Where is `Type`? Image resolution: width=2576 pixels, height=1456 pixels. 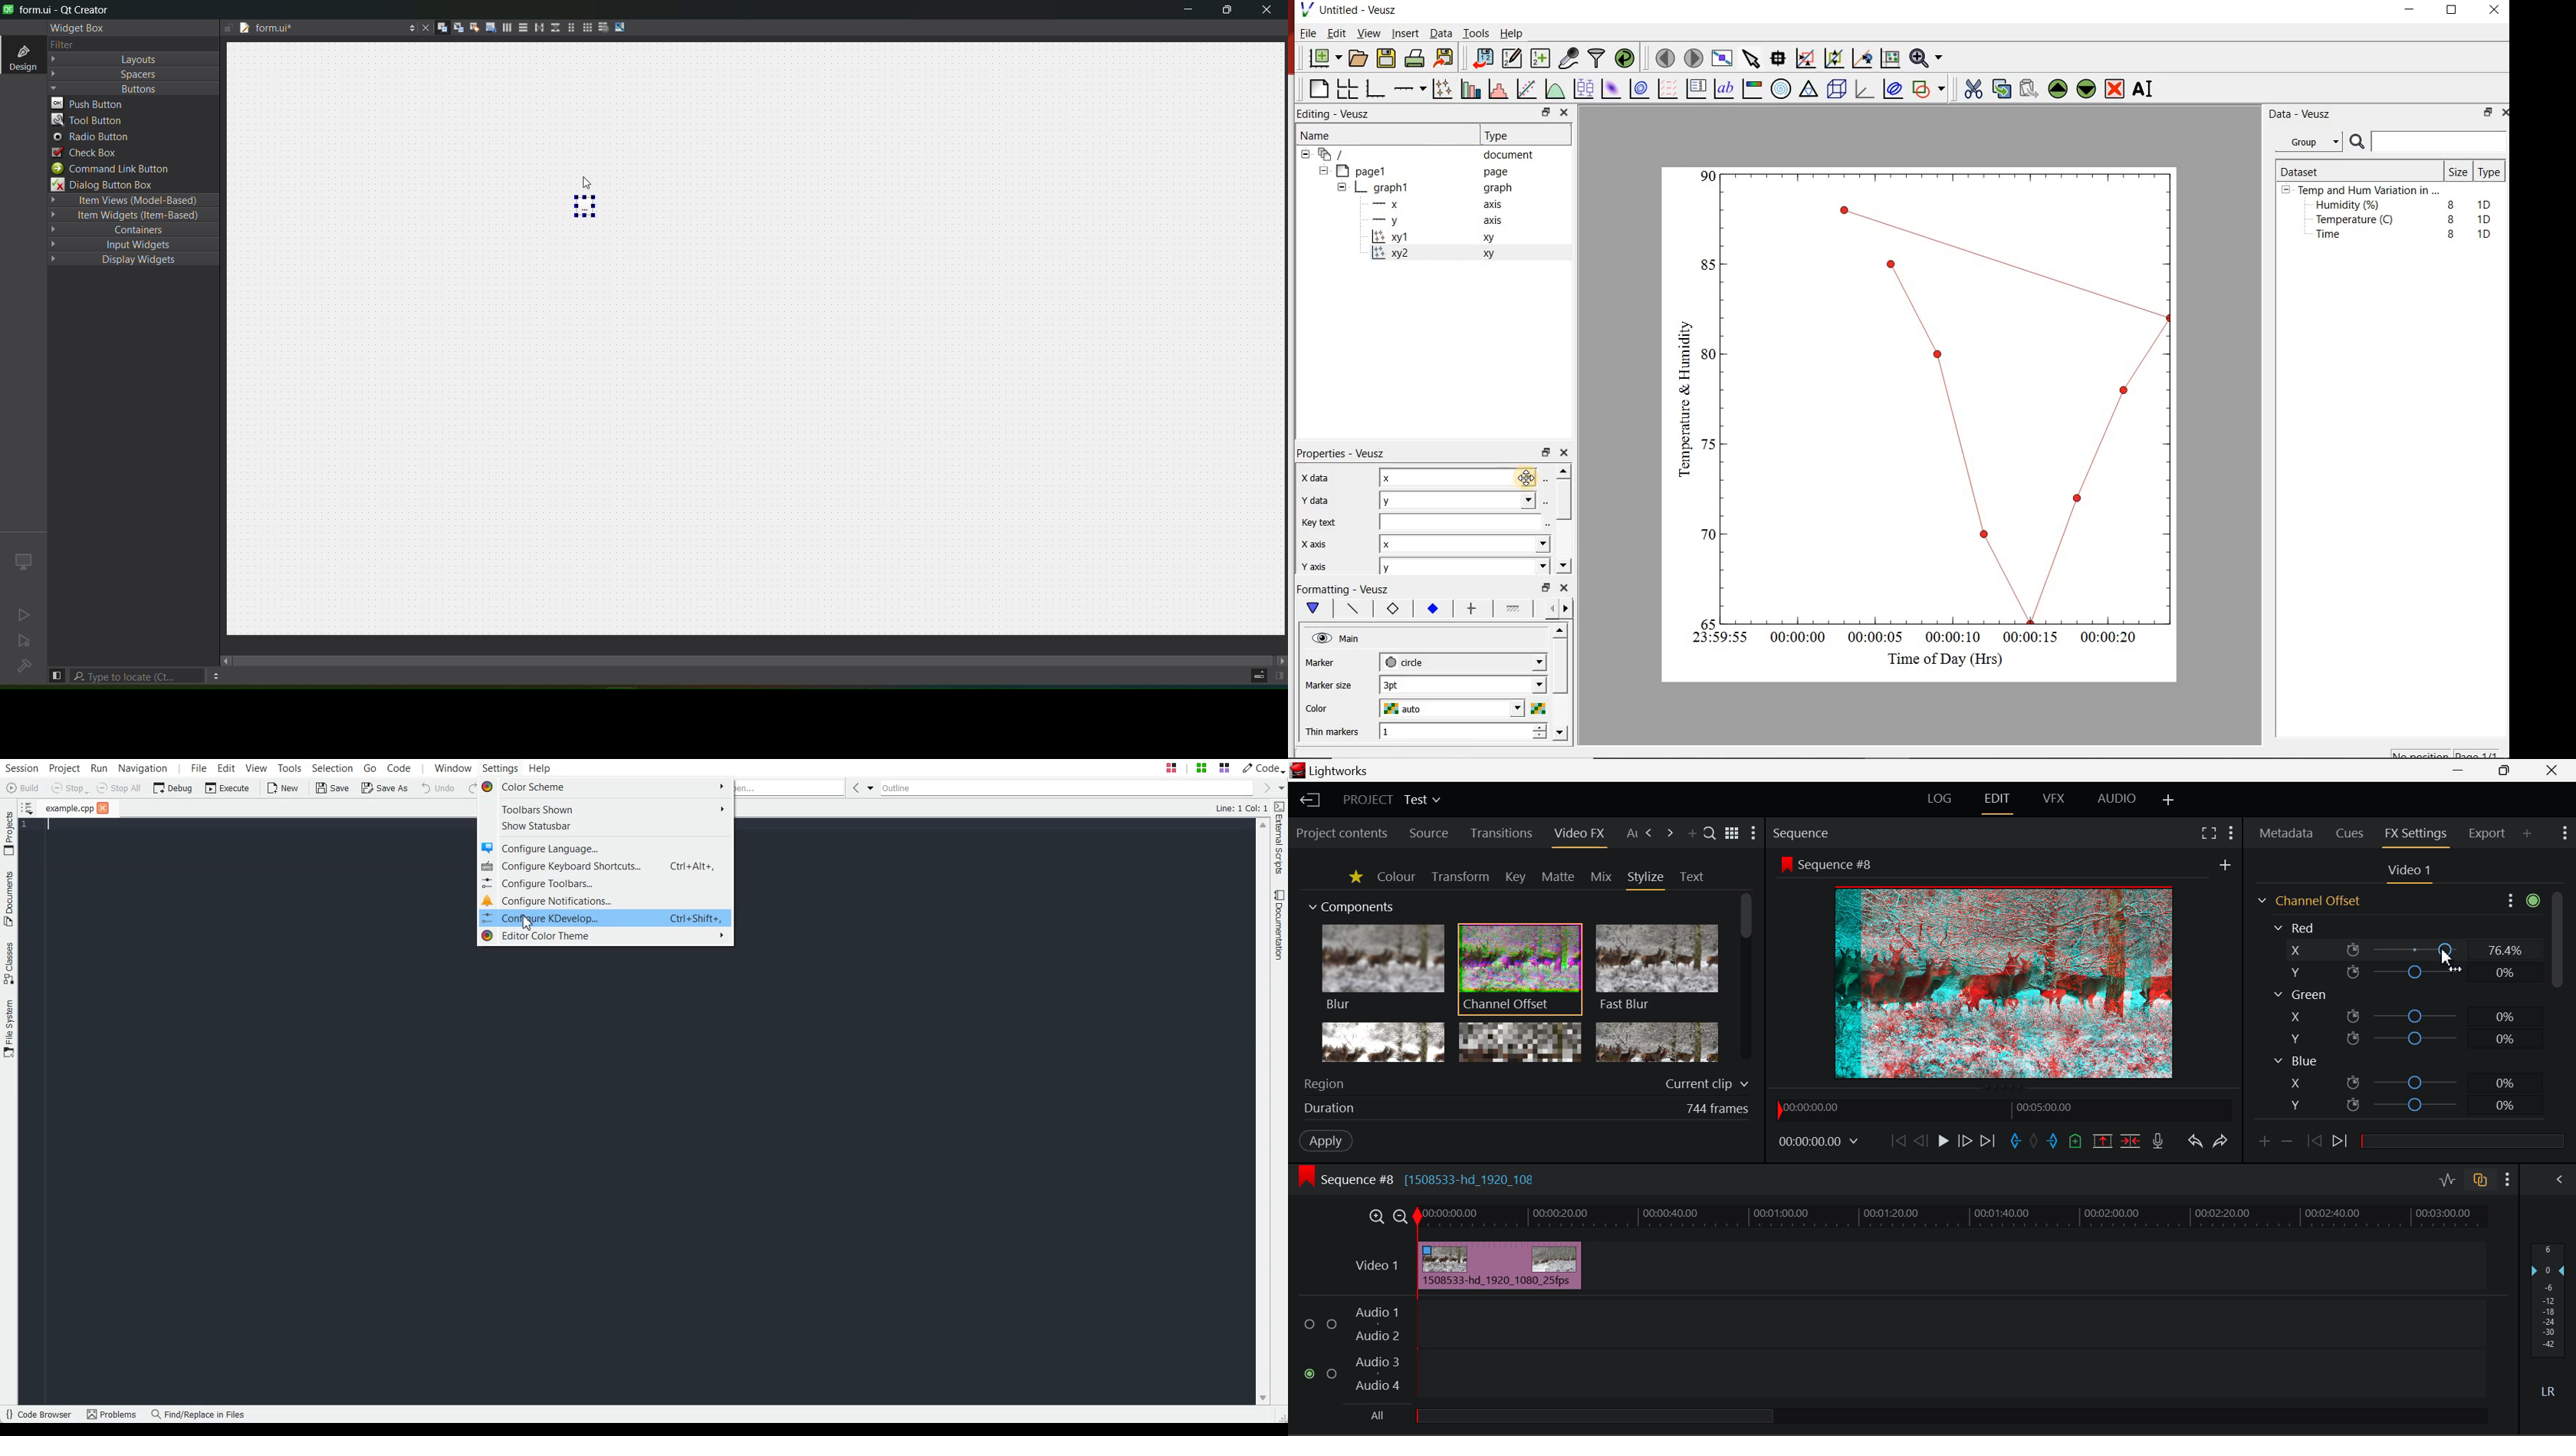 Type is located at coordinates (2490, 173).